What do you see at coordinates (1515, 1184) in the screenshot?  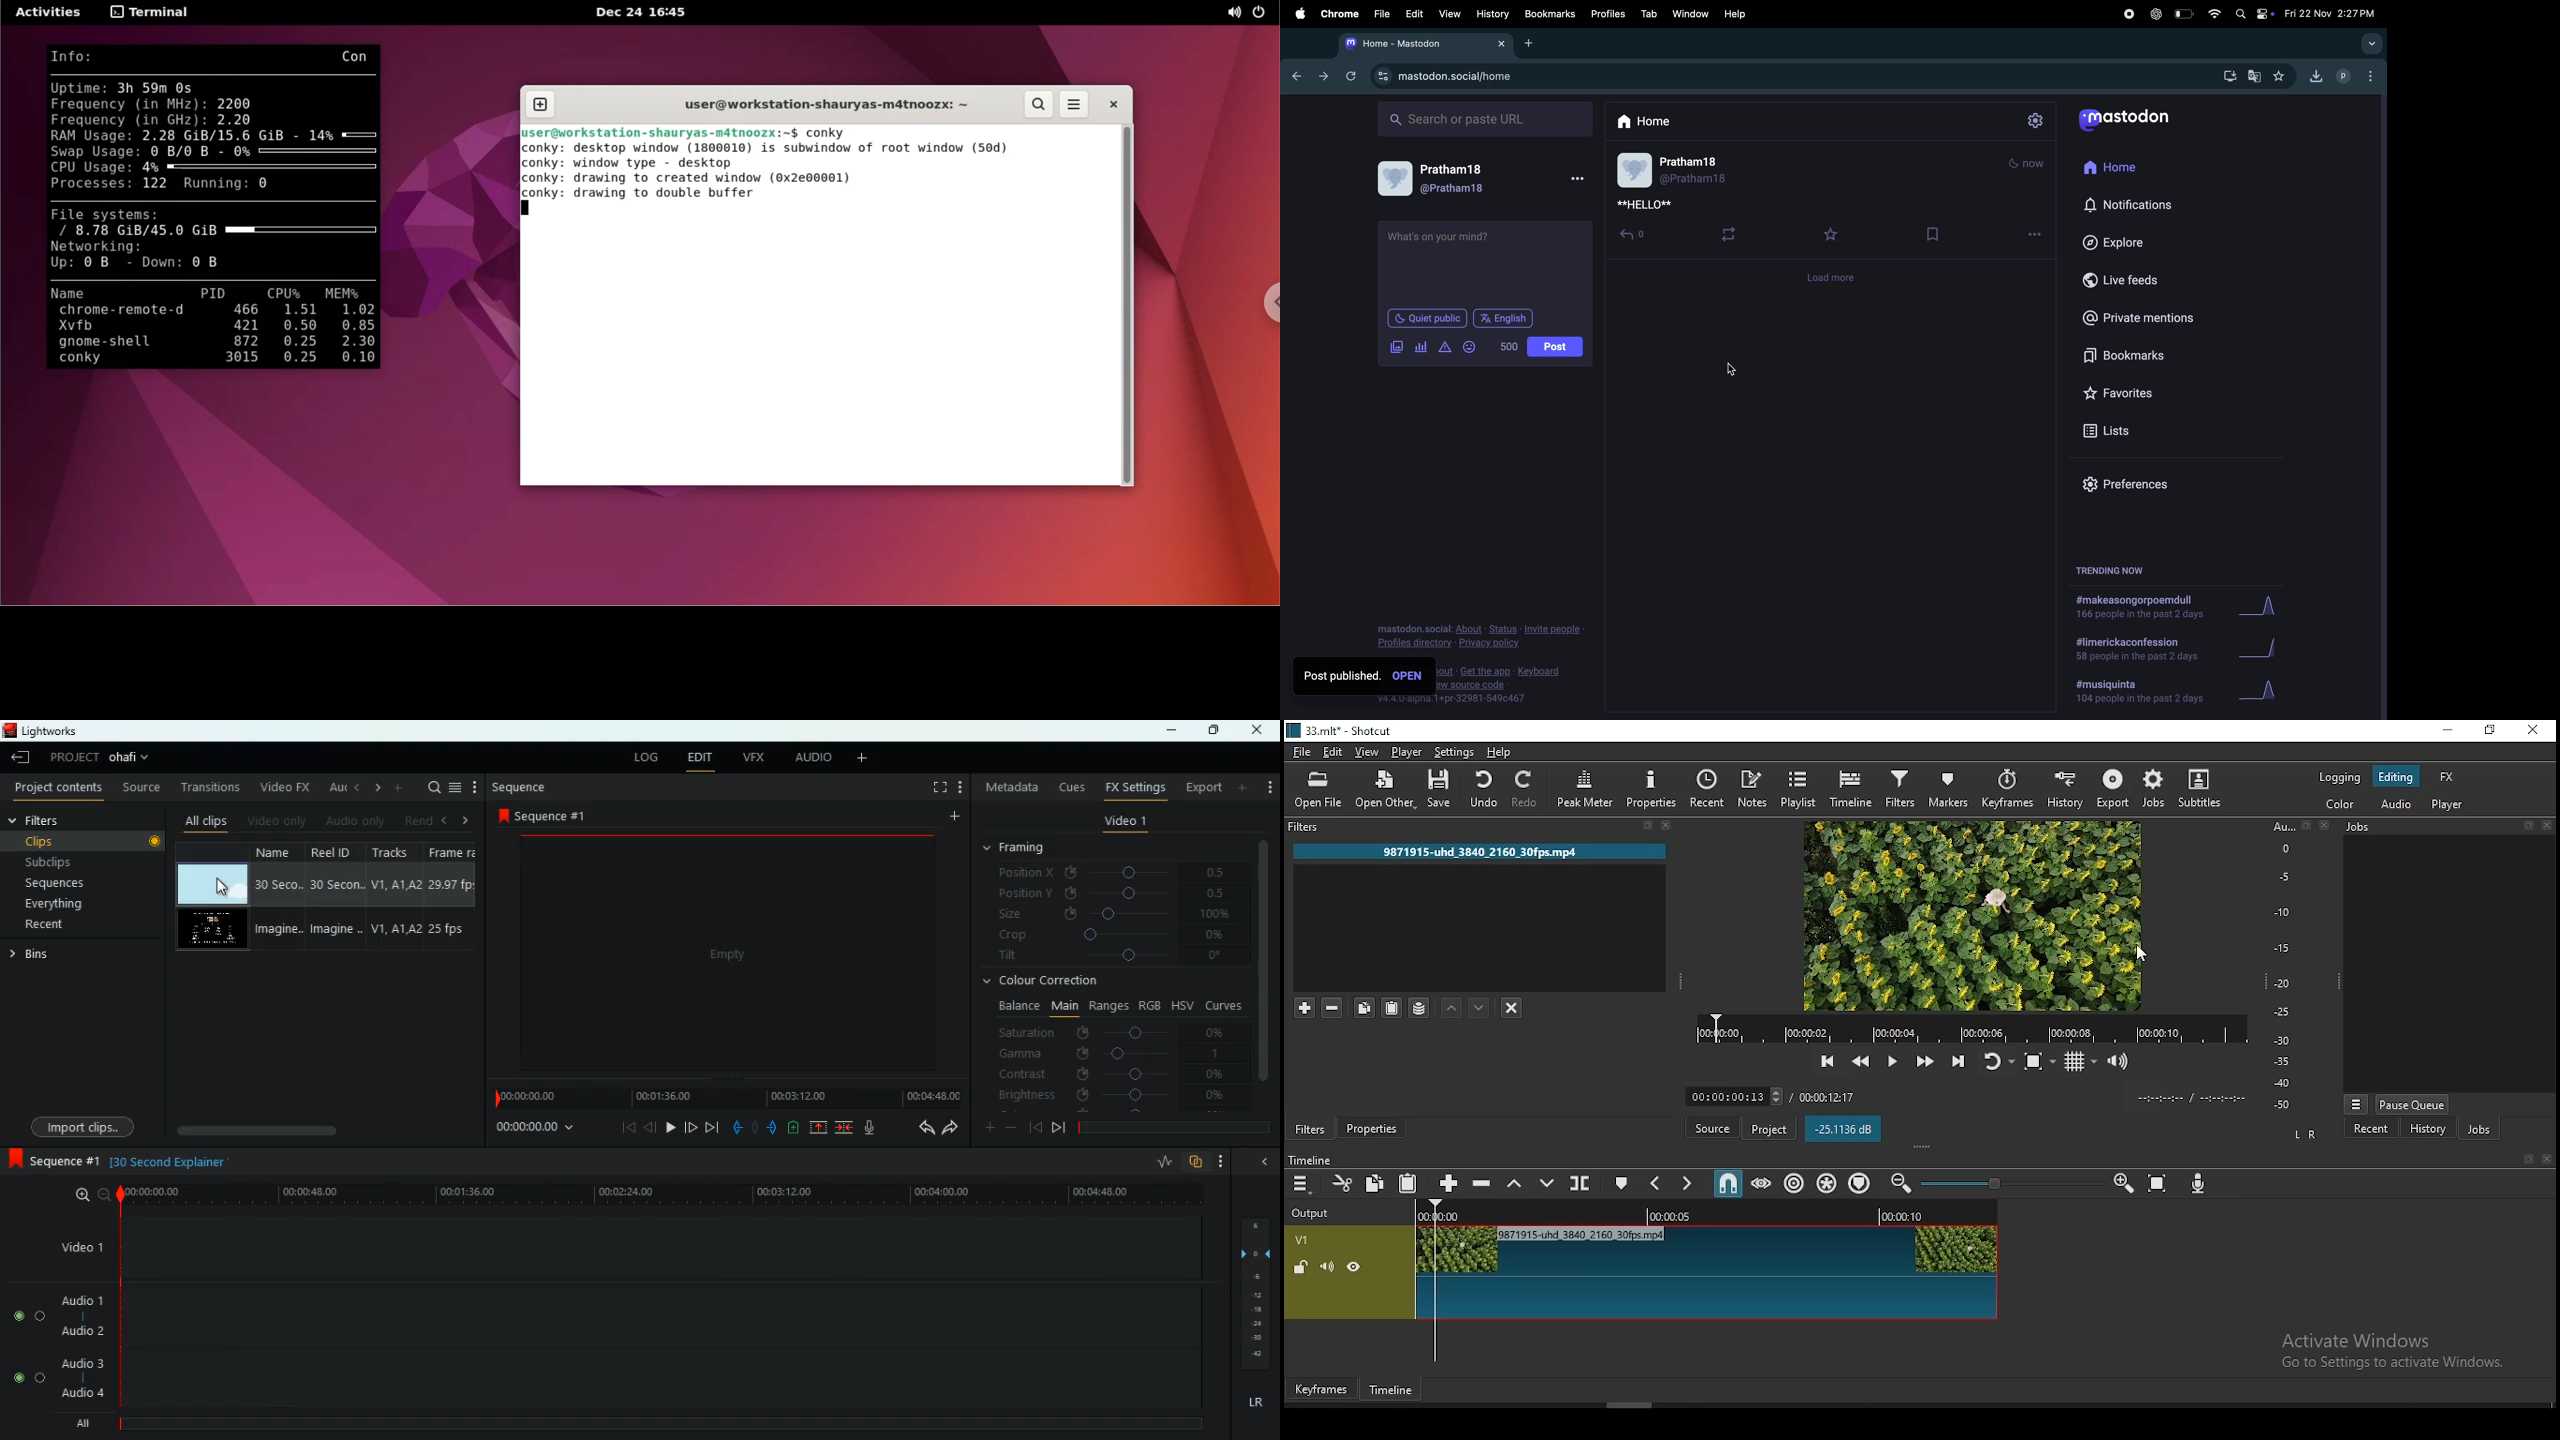 I see `lift` at bounding box center [1515, 1184].